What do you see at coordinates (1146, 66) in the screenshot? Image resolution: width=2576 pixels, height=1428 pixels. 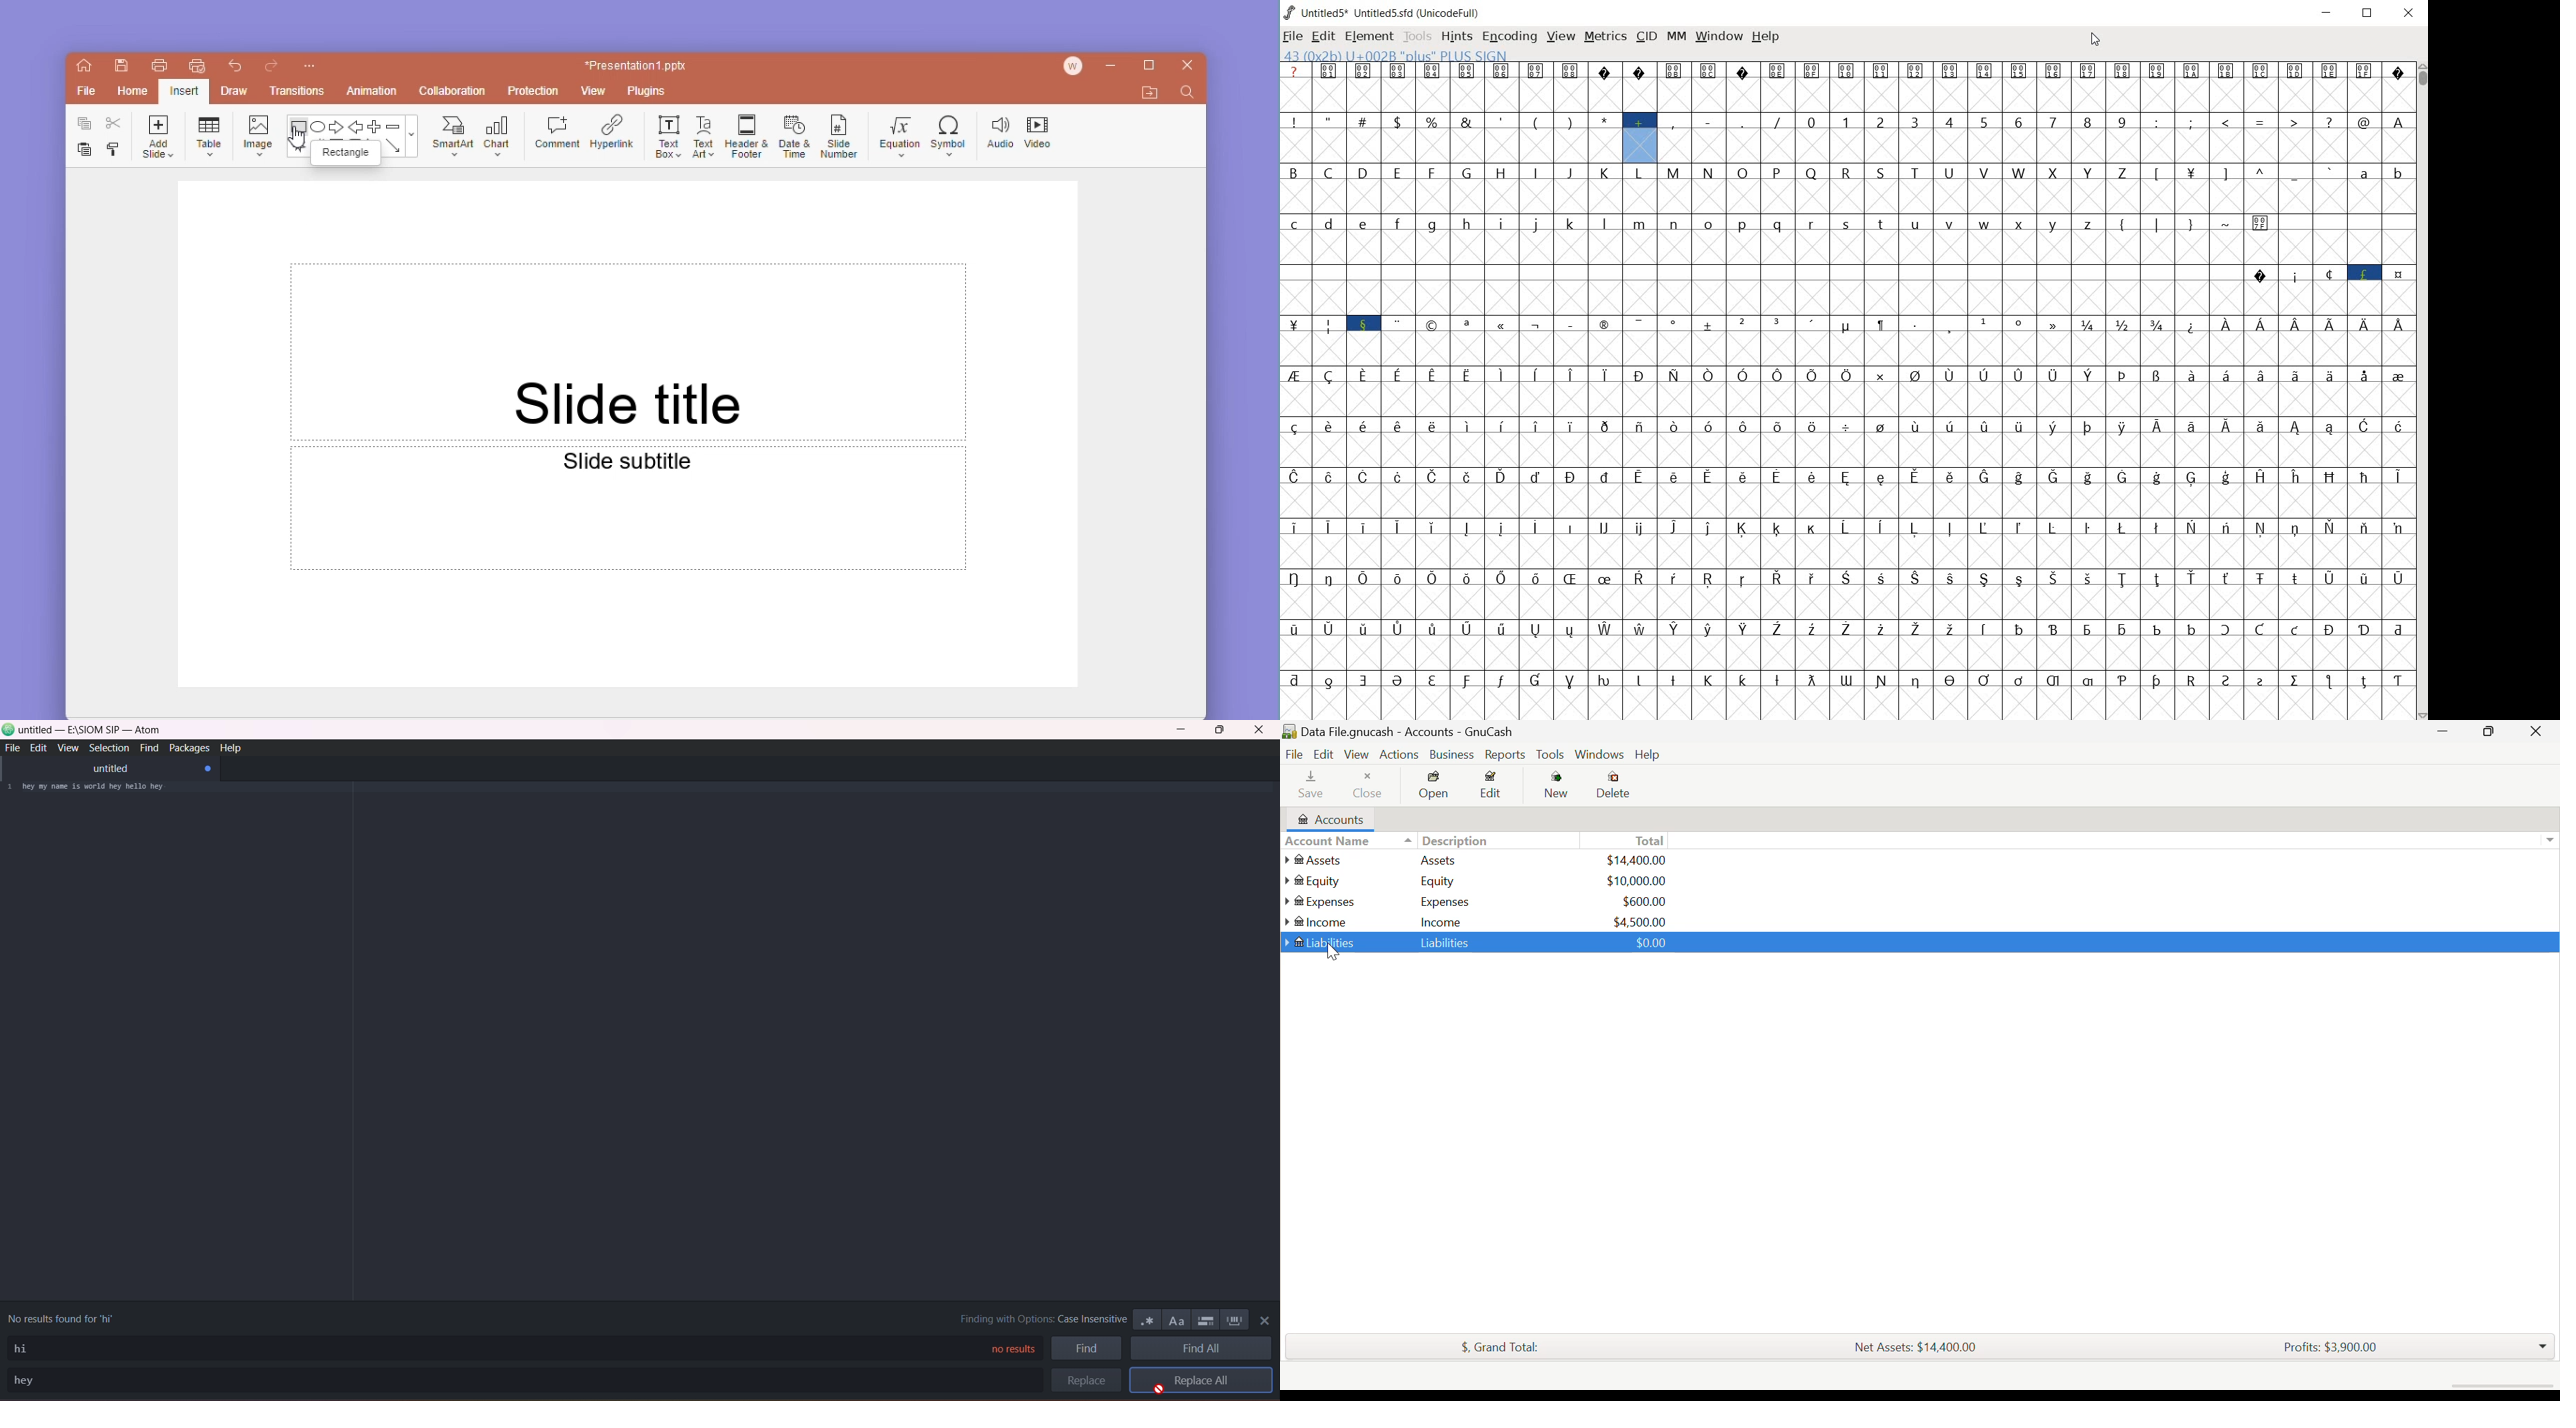 I see `maximize` at bounding box center [1146, 66].